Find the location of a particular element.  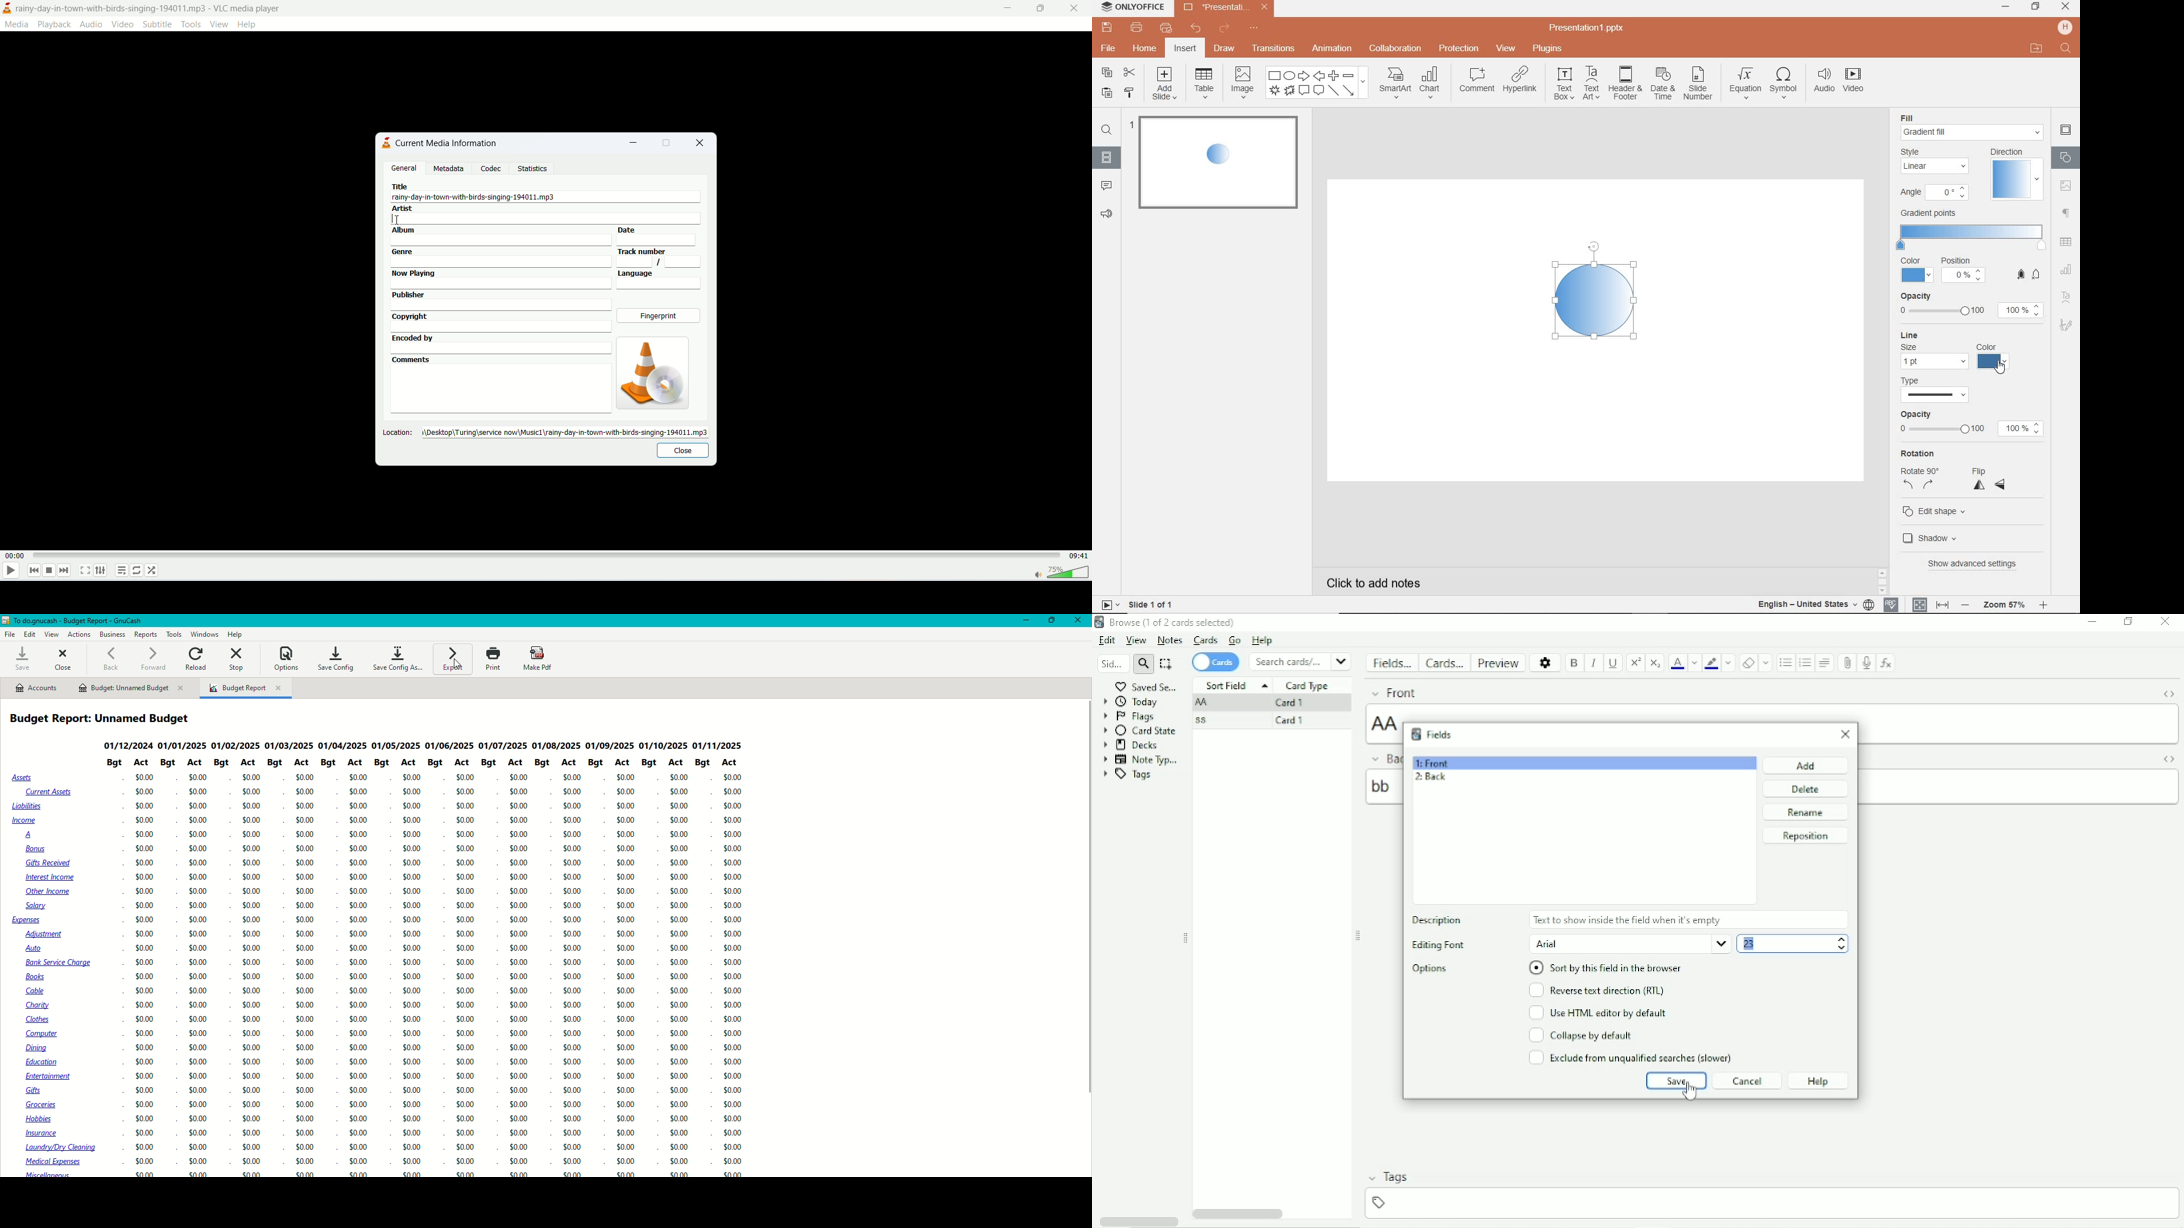

Stop is located at coordinates (238, 660).